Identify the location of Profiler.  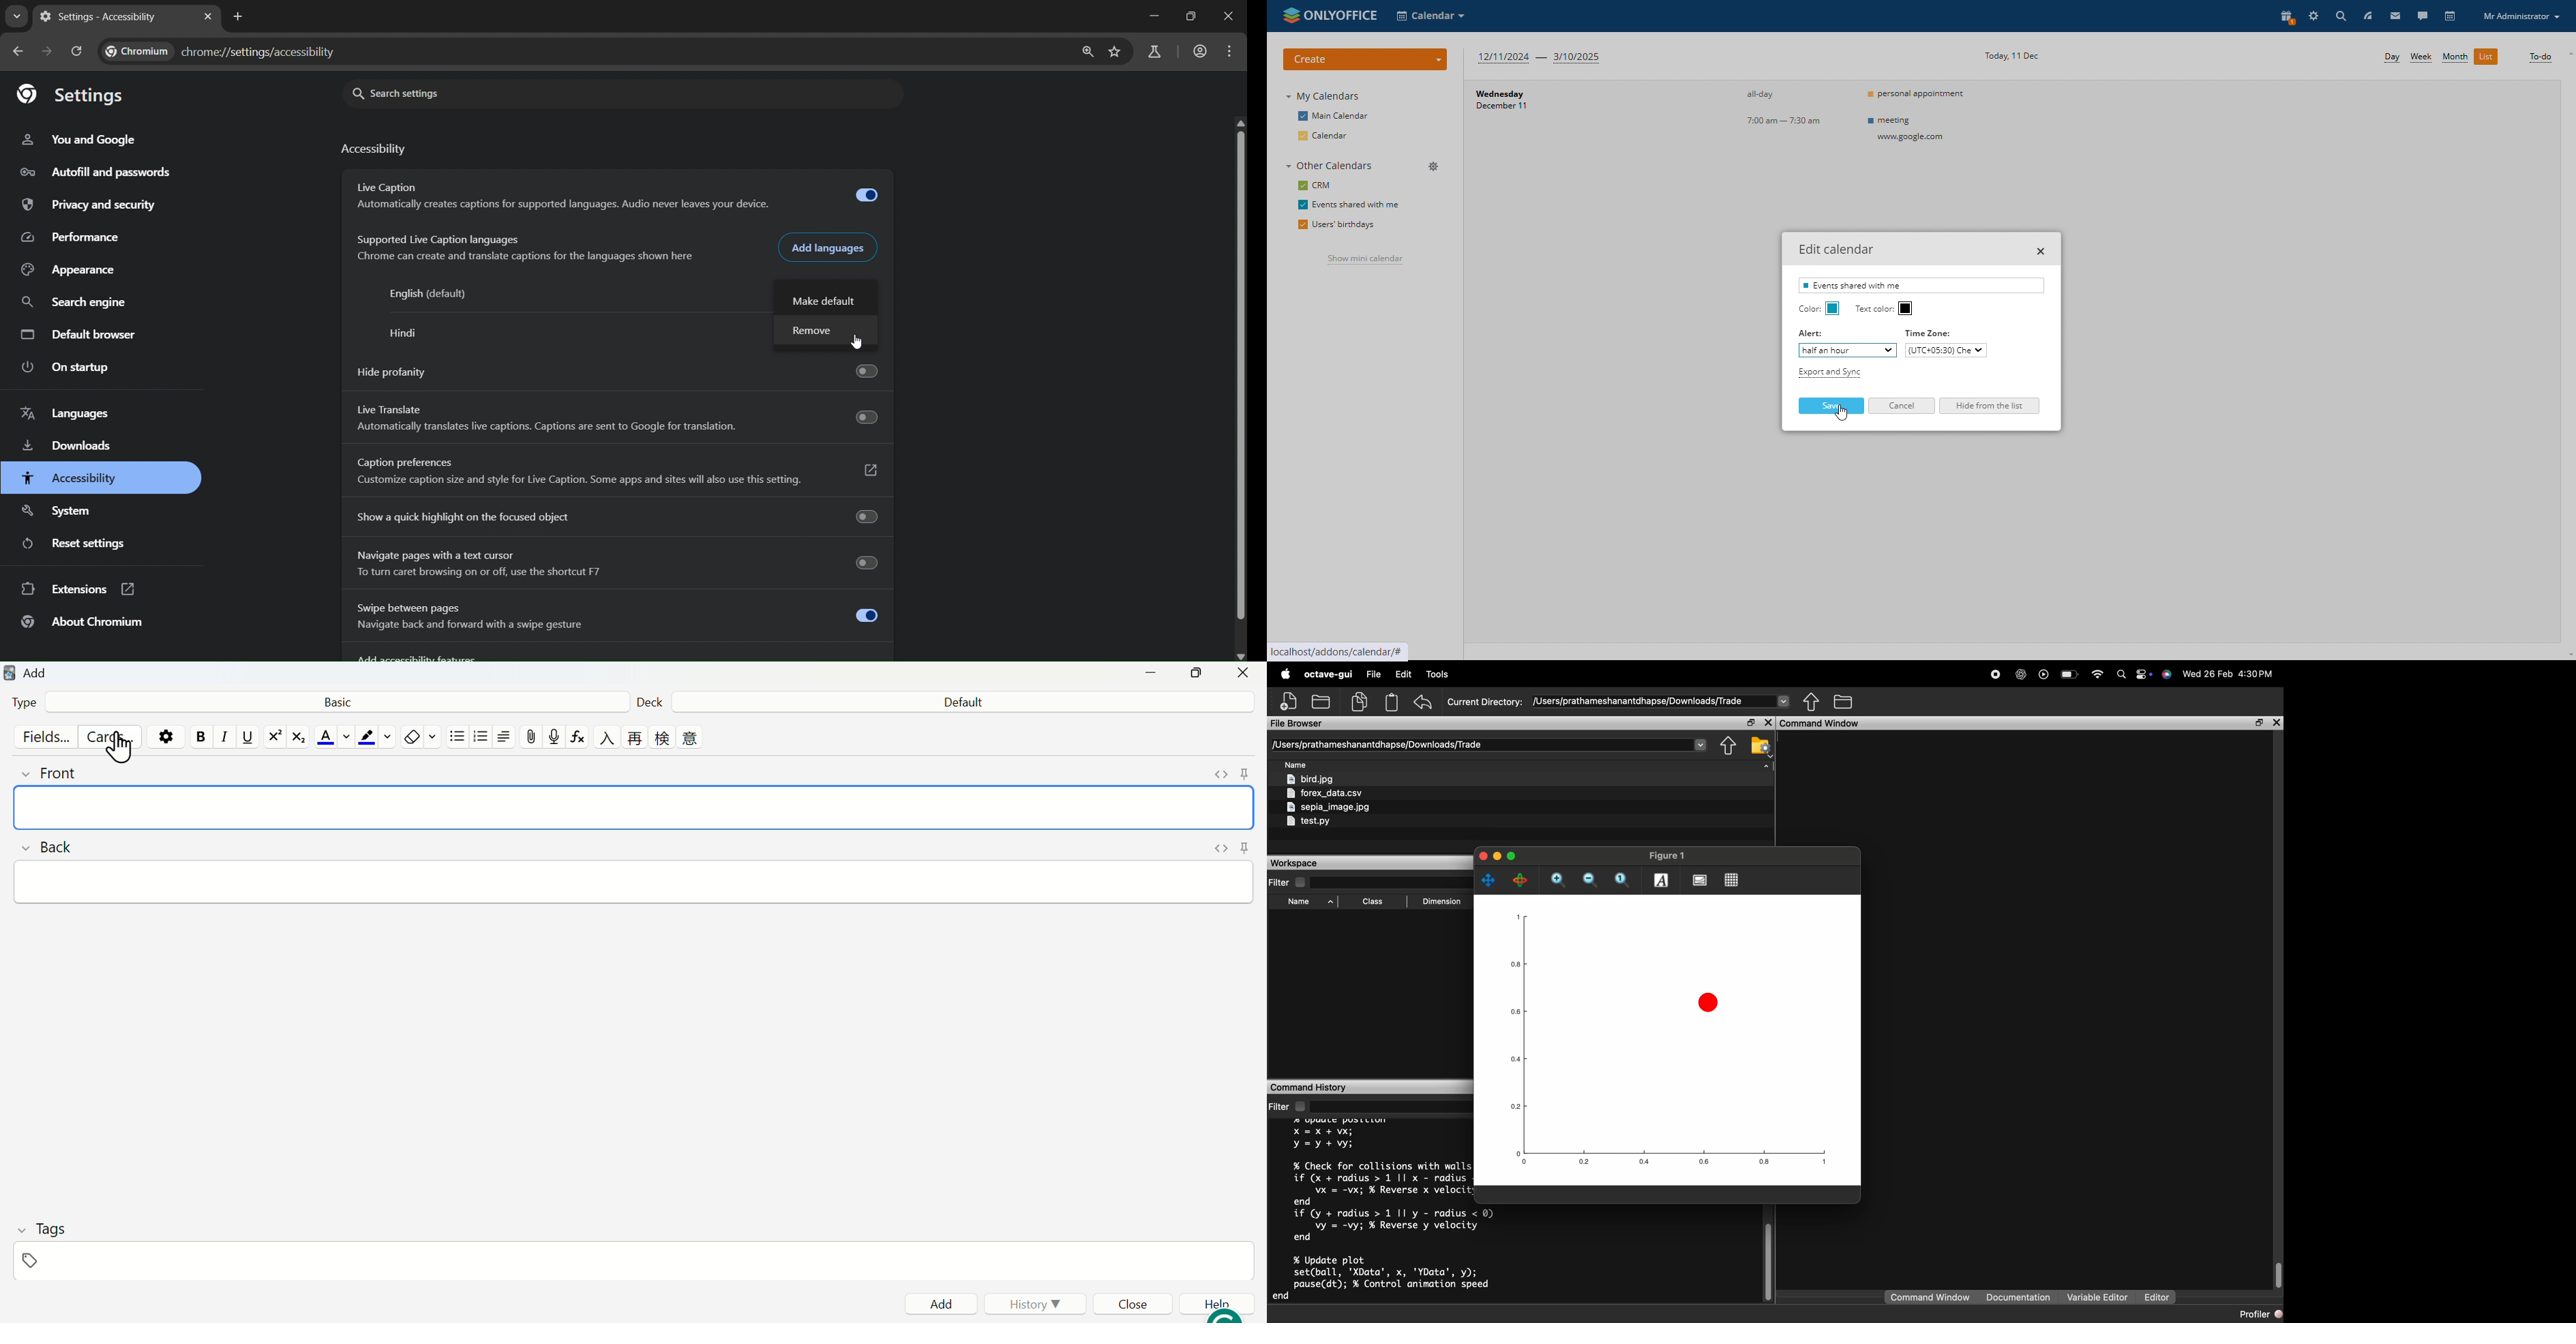
(2261, 1314).